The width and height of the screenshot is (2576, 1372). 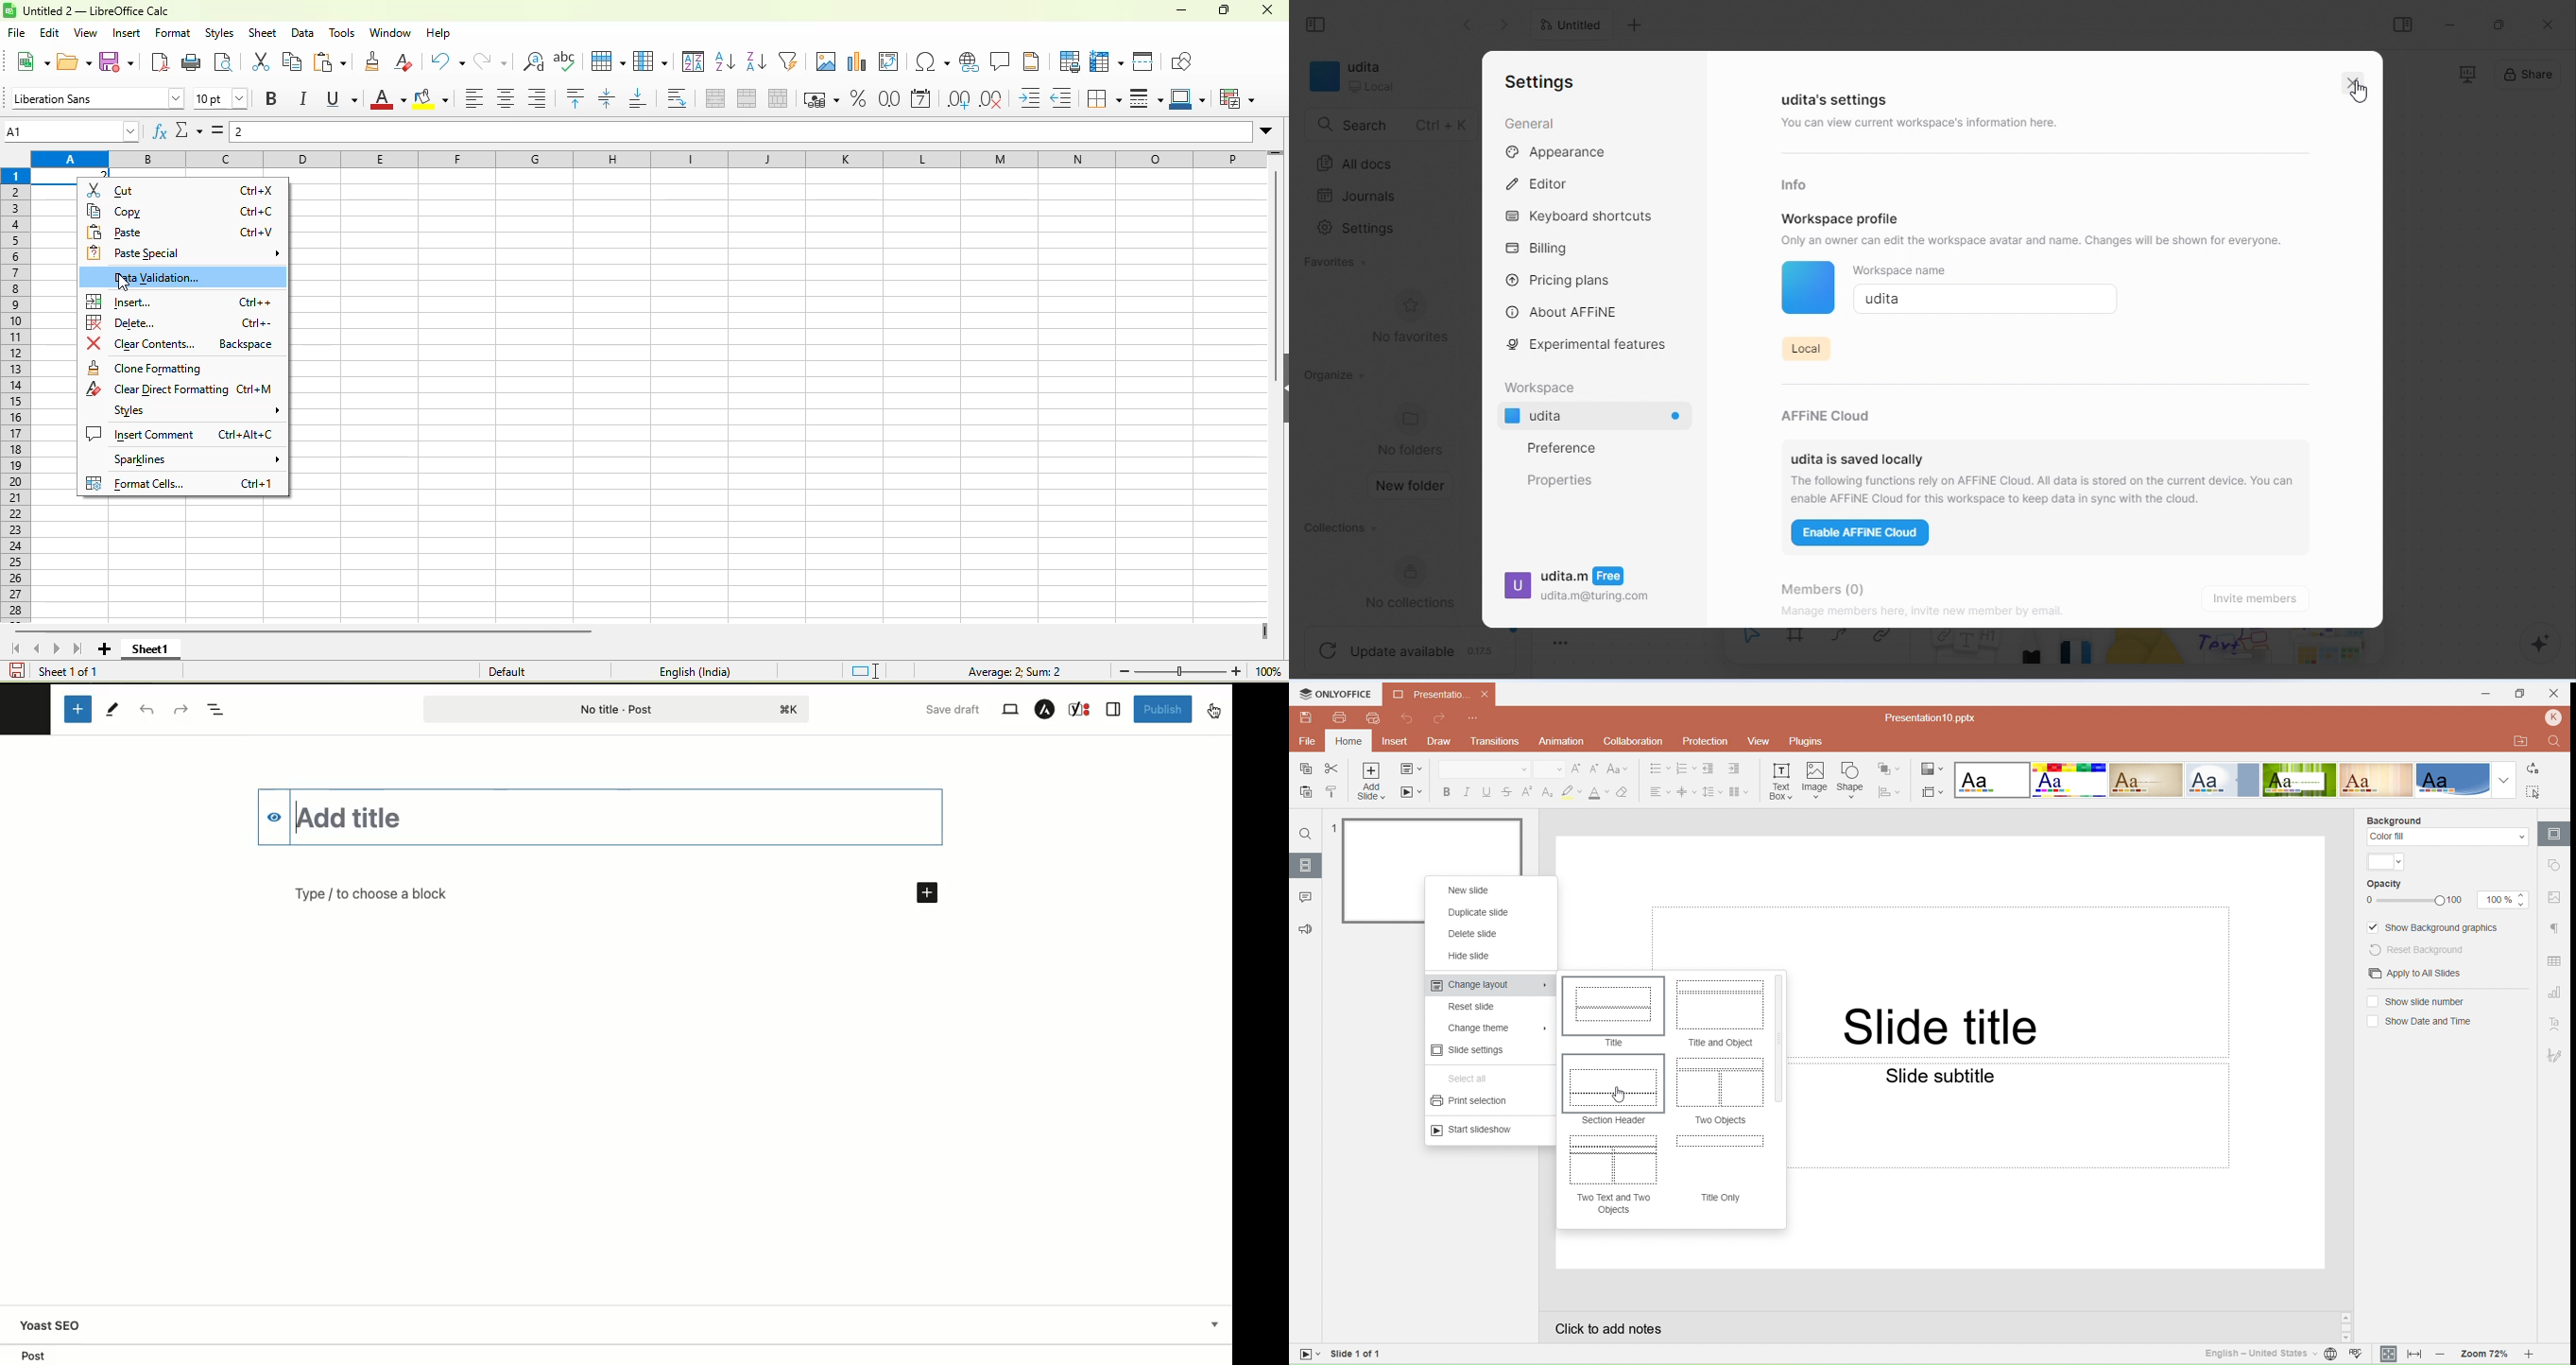 I want to click on underline, so click(x=347, y=99).